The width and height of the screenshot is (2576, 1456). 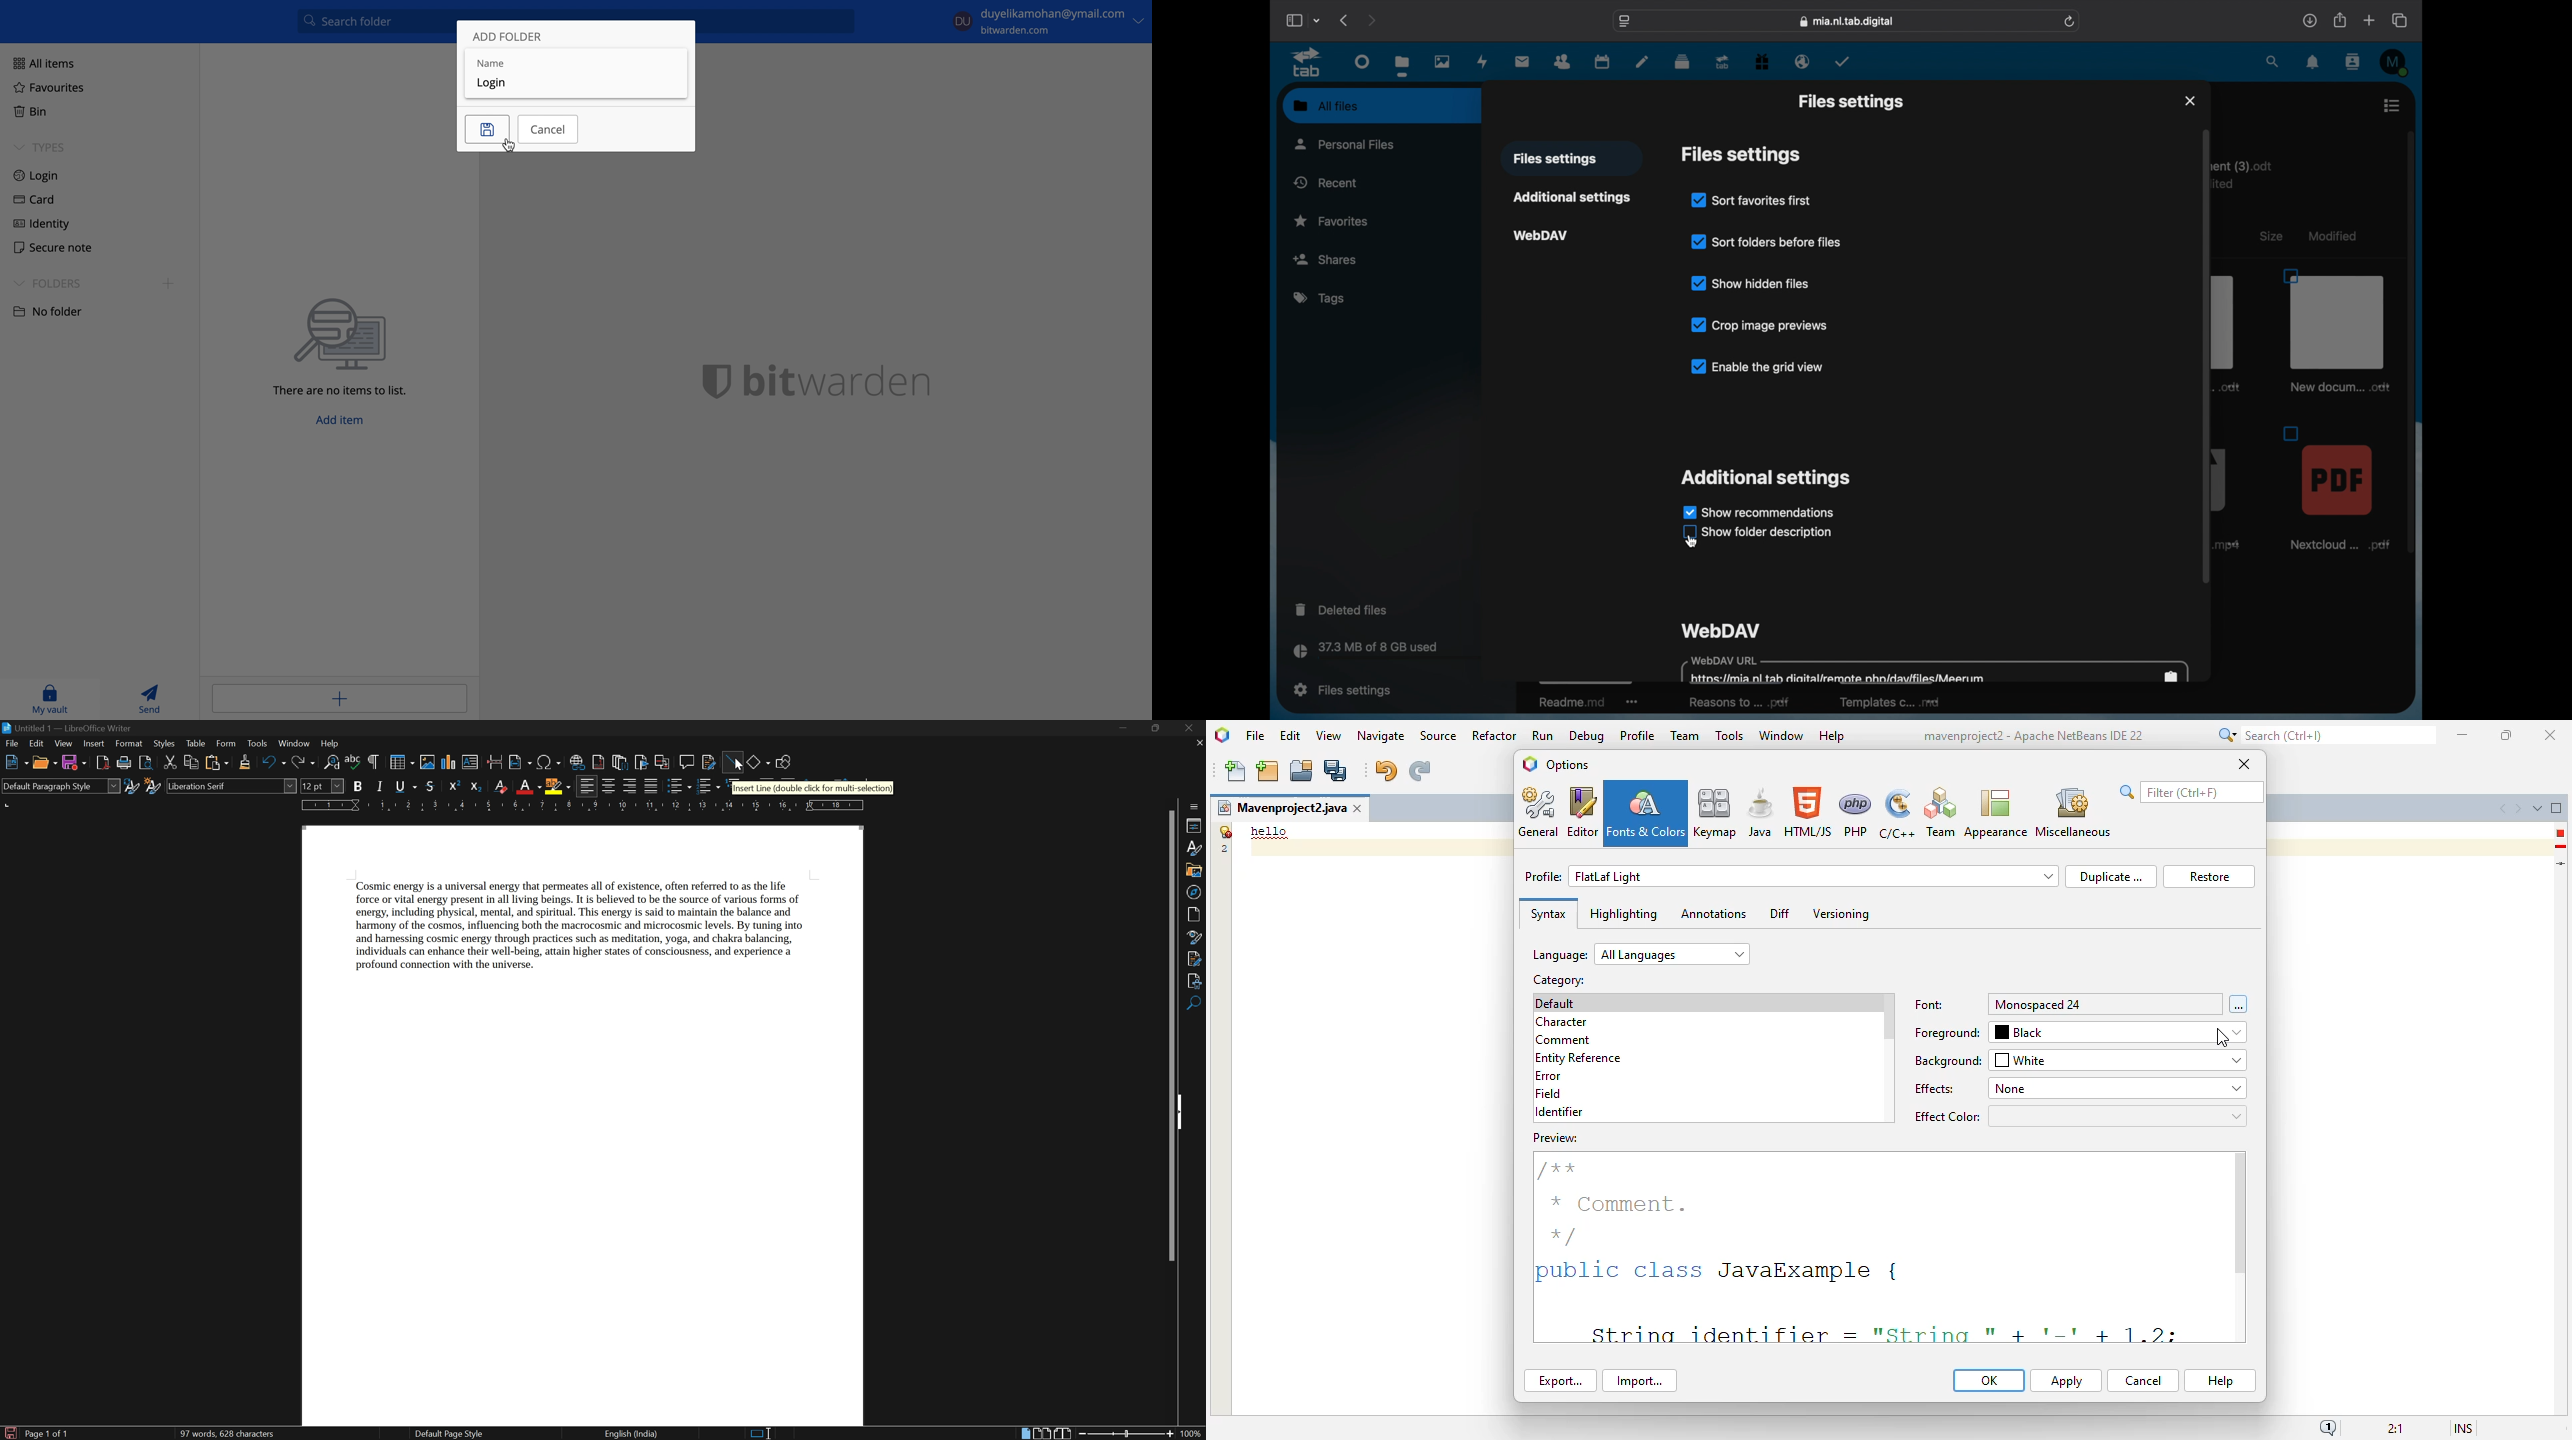 I want to click on login email id, so click(x=1053, y=14).